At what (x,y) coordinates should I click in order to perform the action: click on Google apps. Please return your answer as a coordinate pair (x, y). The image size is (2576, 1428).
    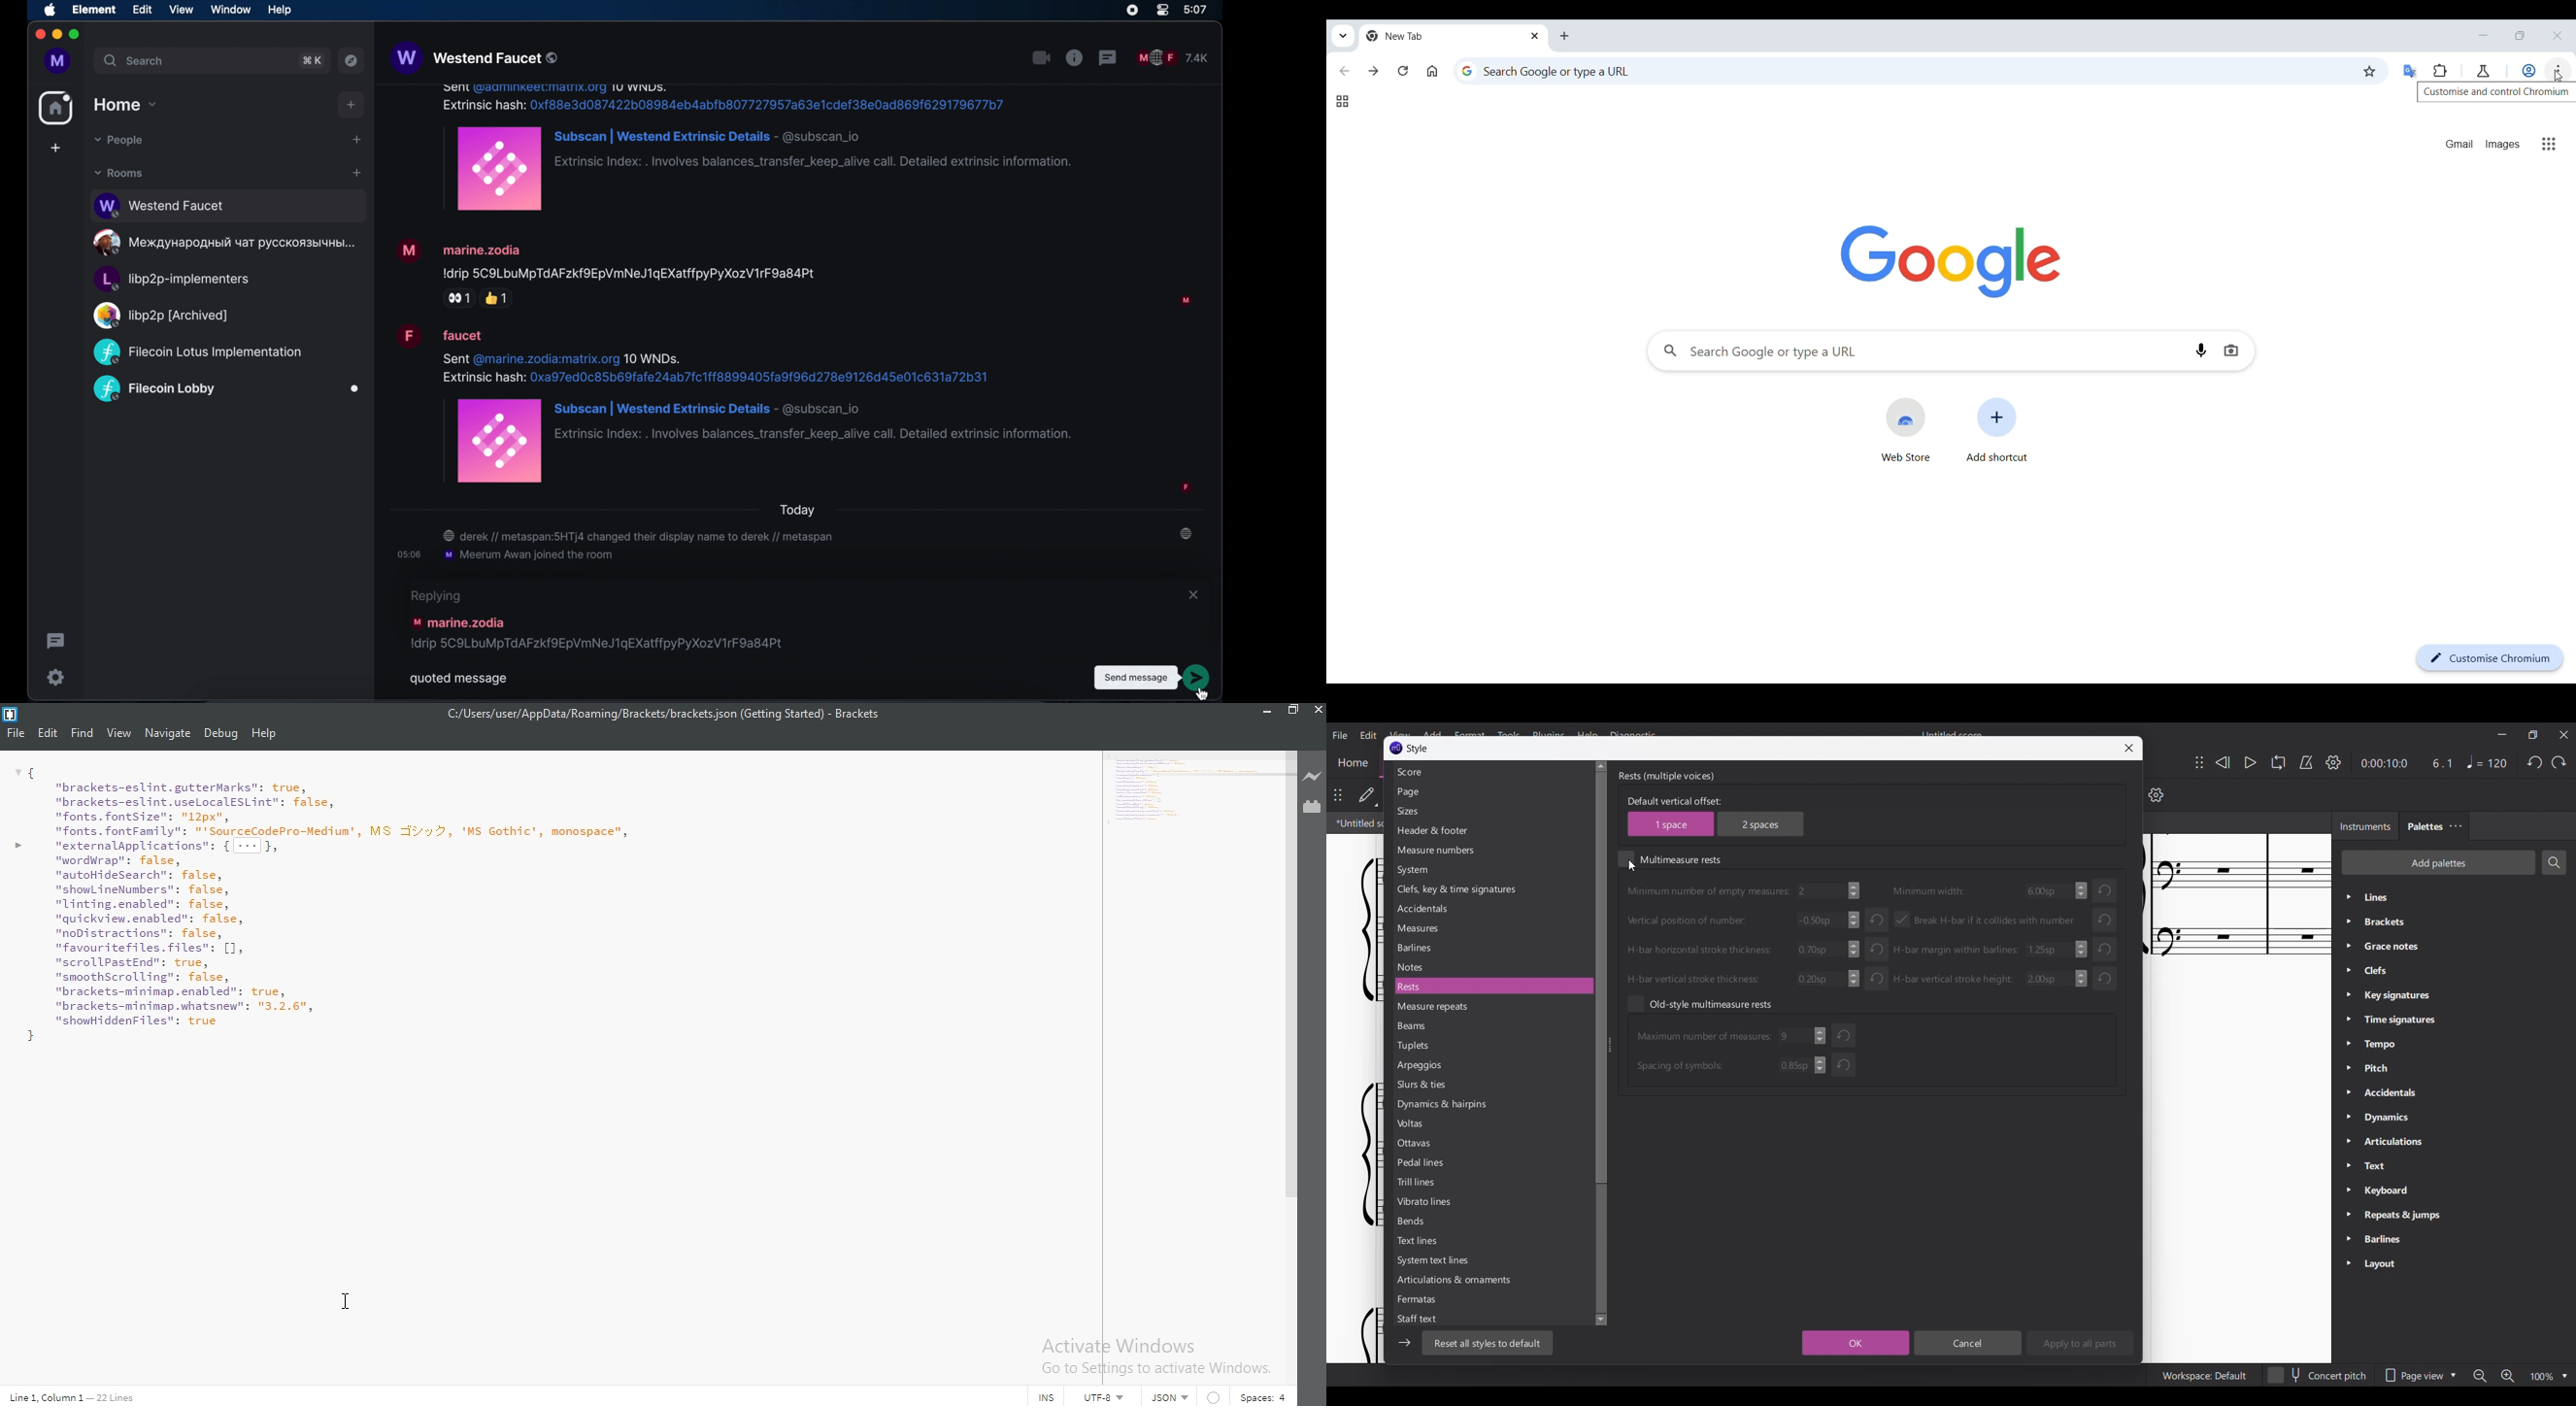
    Looking at the image, I should click on (2549, 144).